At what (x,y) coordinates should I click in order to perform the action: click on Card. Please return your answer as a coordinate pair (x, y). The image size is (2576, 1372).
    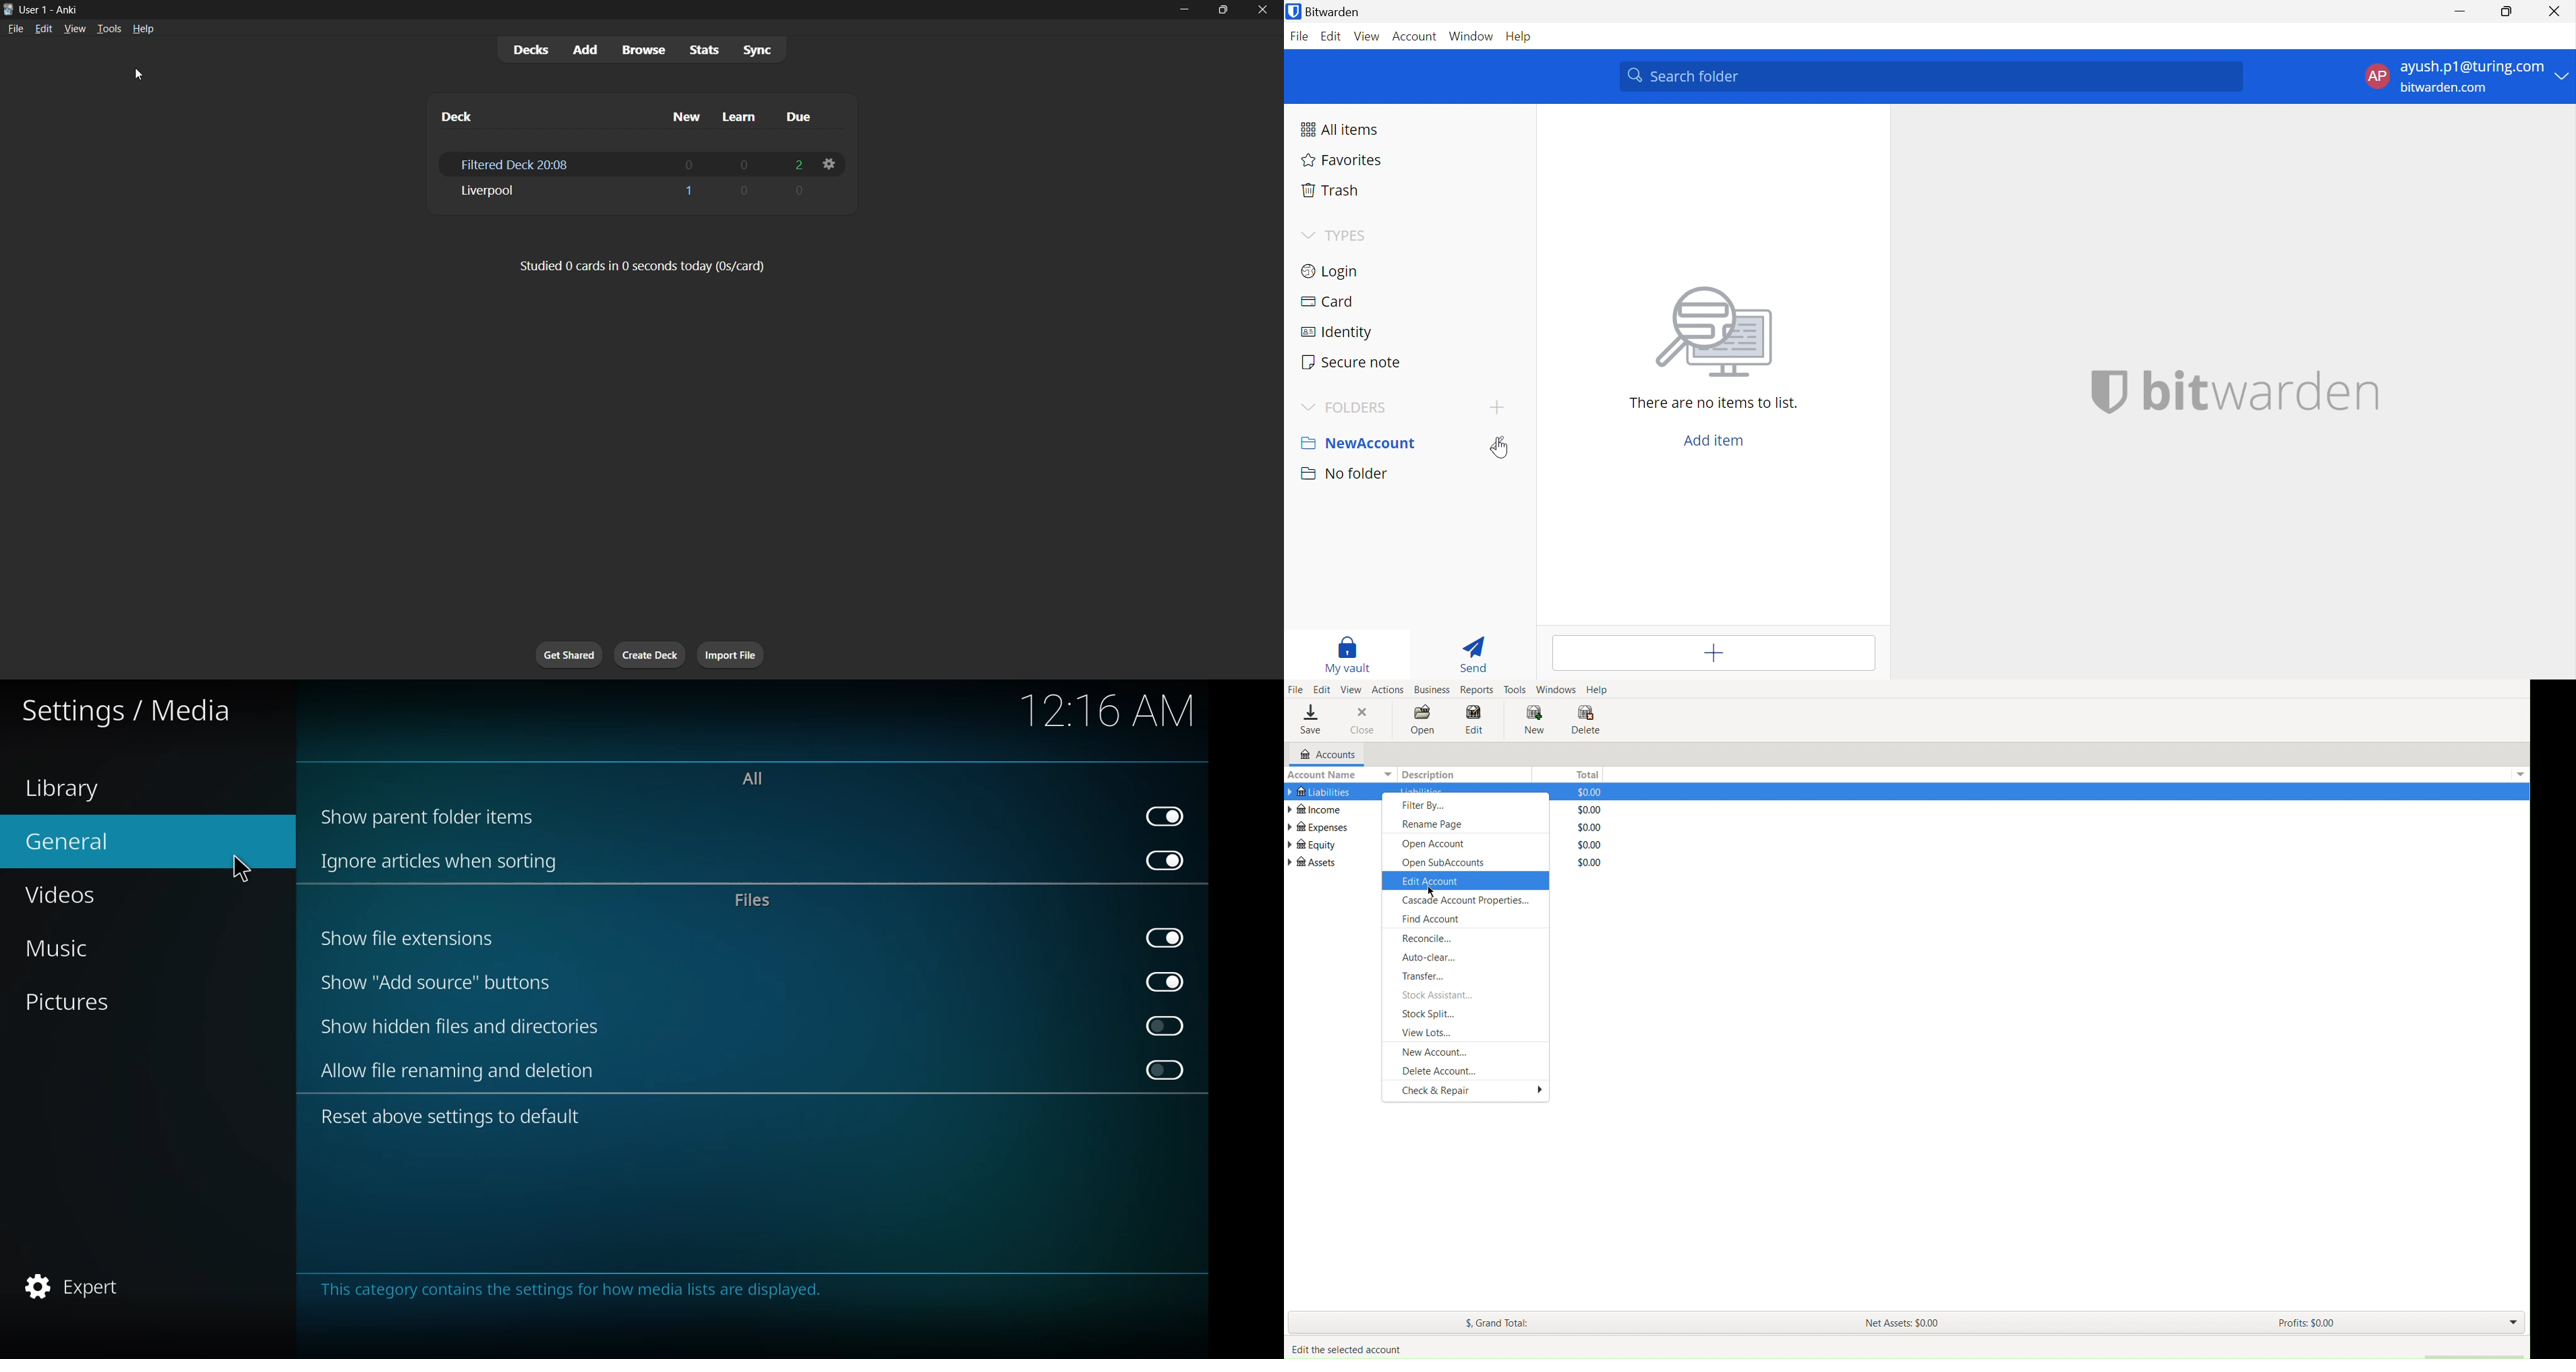
    Looking at the image, I should click on (1328, 301).